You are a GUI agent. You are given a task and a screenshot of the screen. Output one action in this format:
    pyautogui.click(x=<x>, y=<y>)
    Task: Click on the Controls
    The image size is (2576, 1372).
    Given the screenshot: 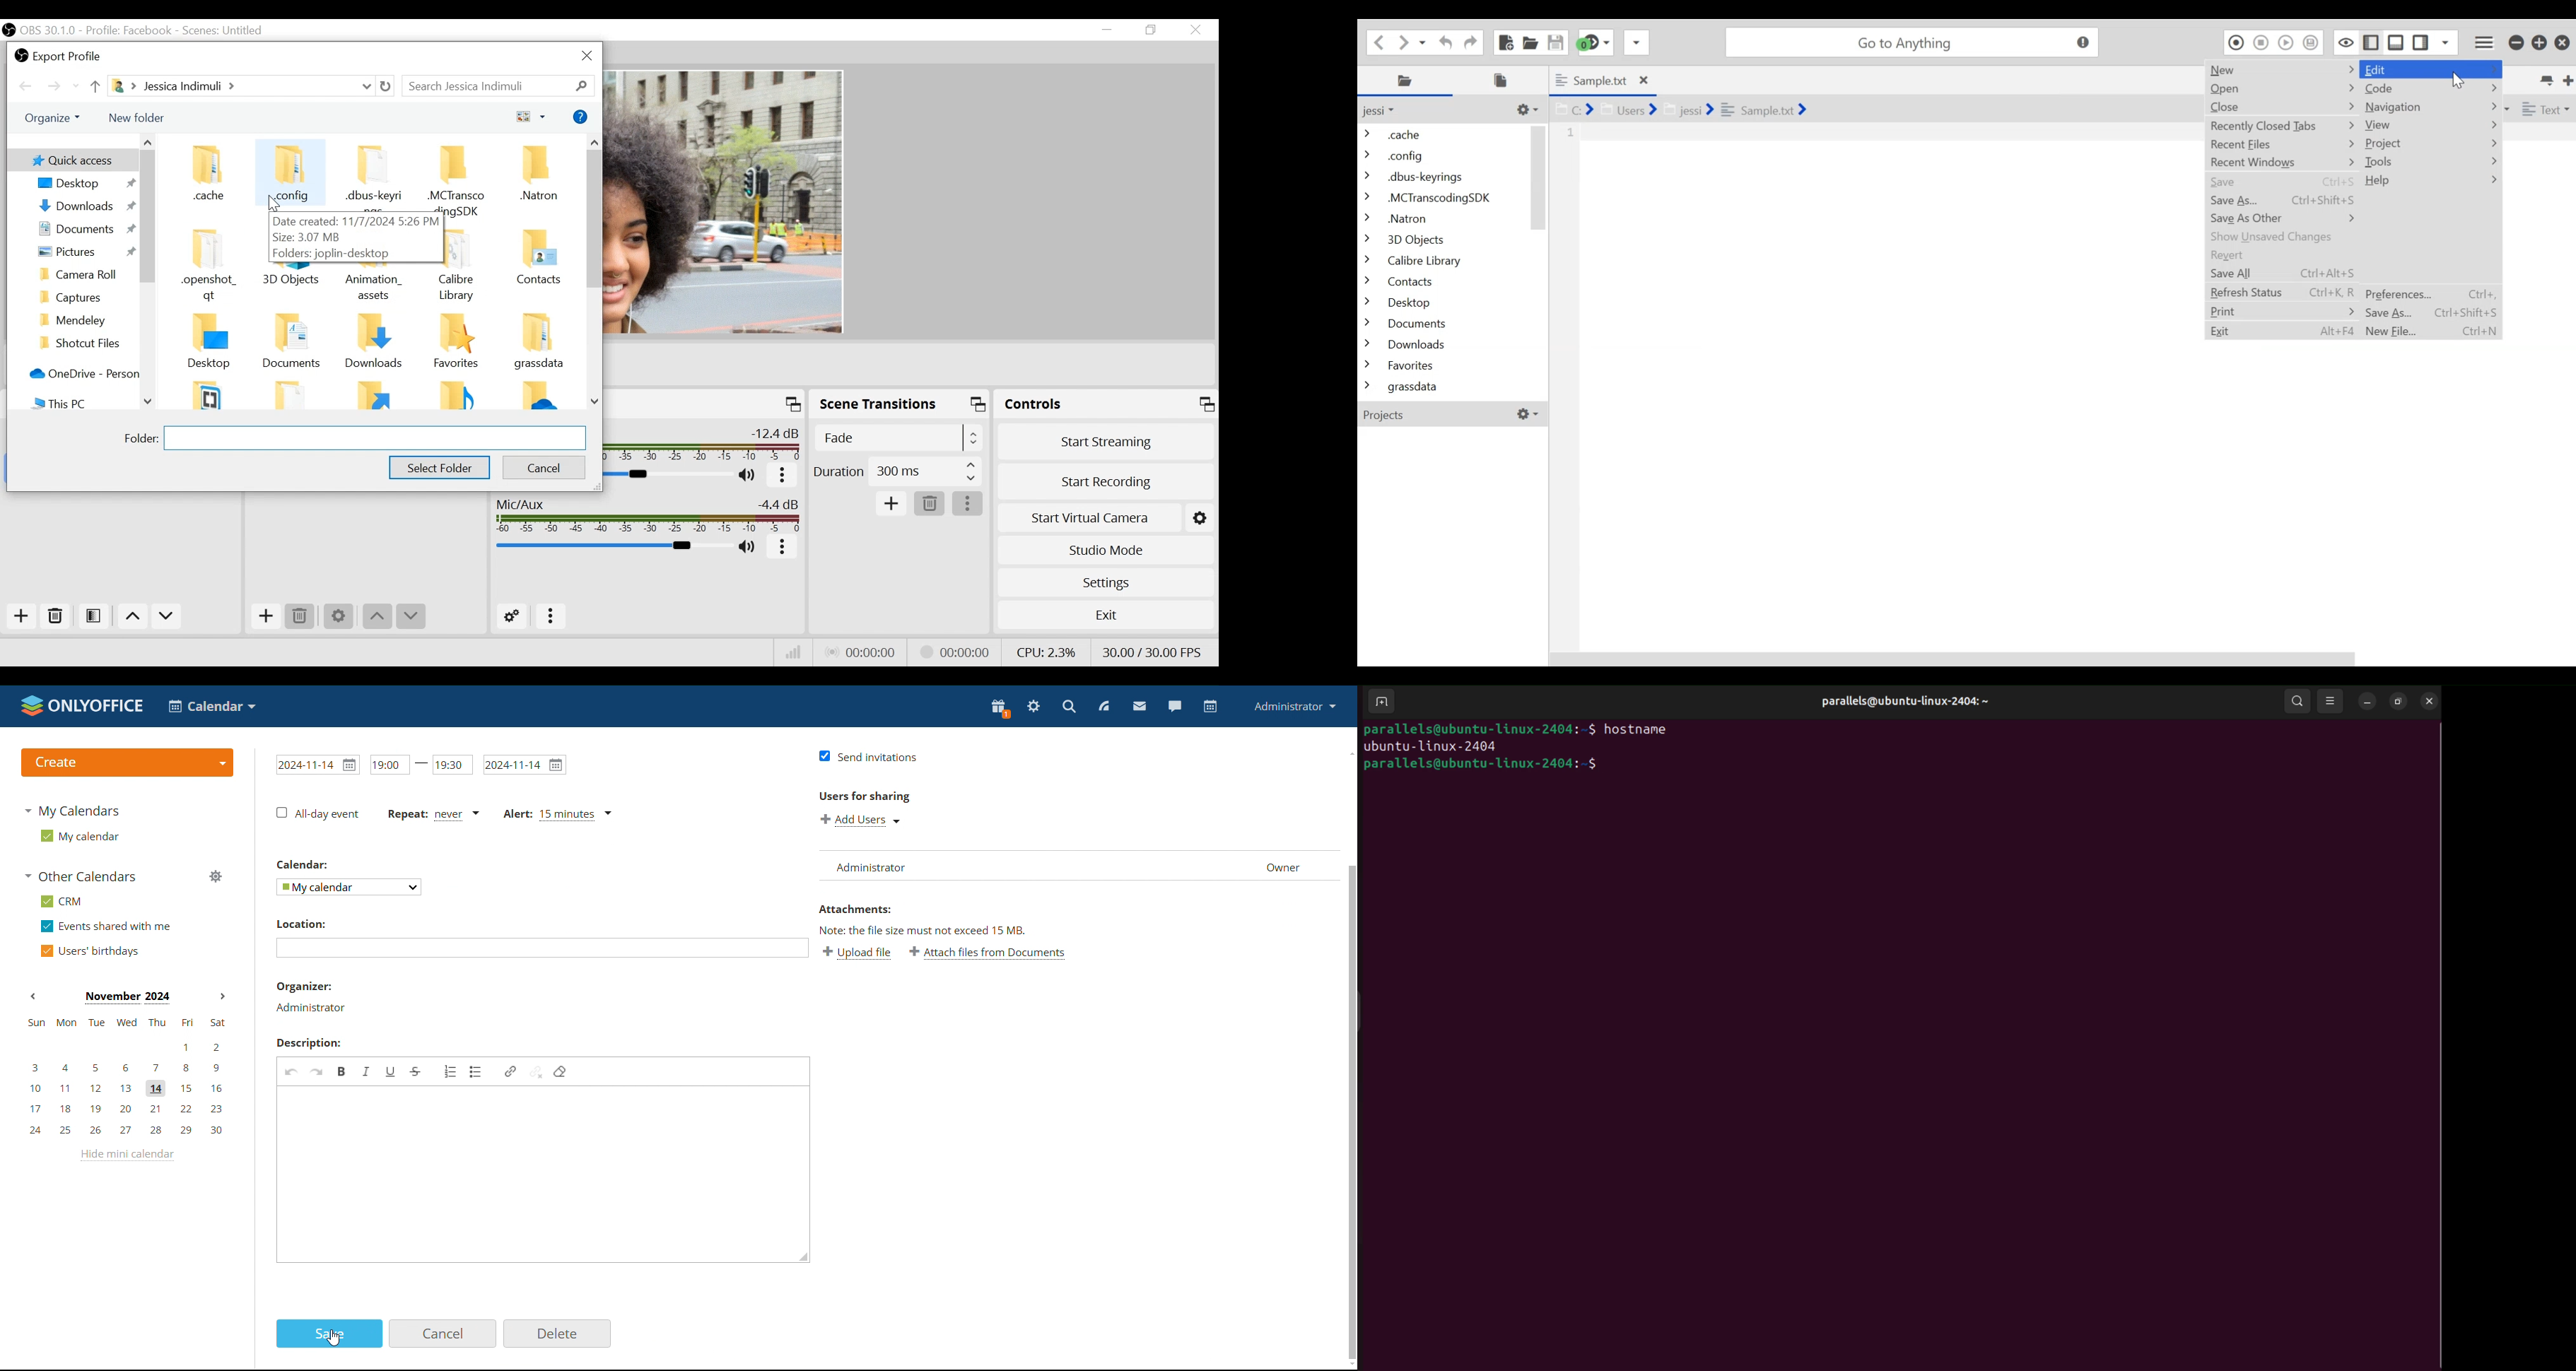 What is the action you would take?
    pyautogui.click(x=1107, y=404)
    